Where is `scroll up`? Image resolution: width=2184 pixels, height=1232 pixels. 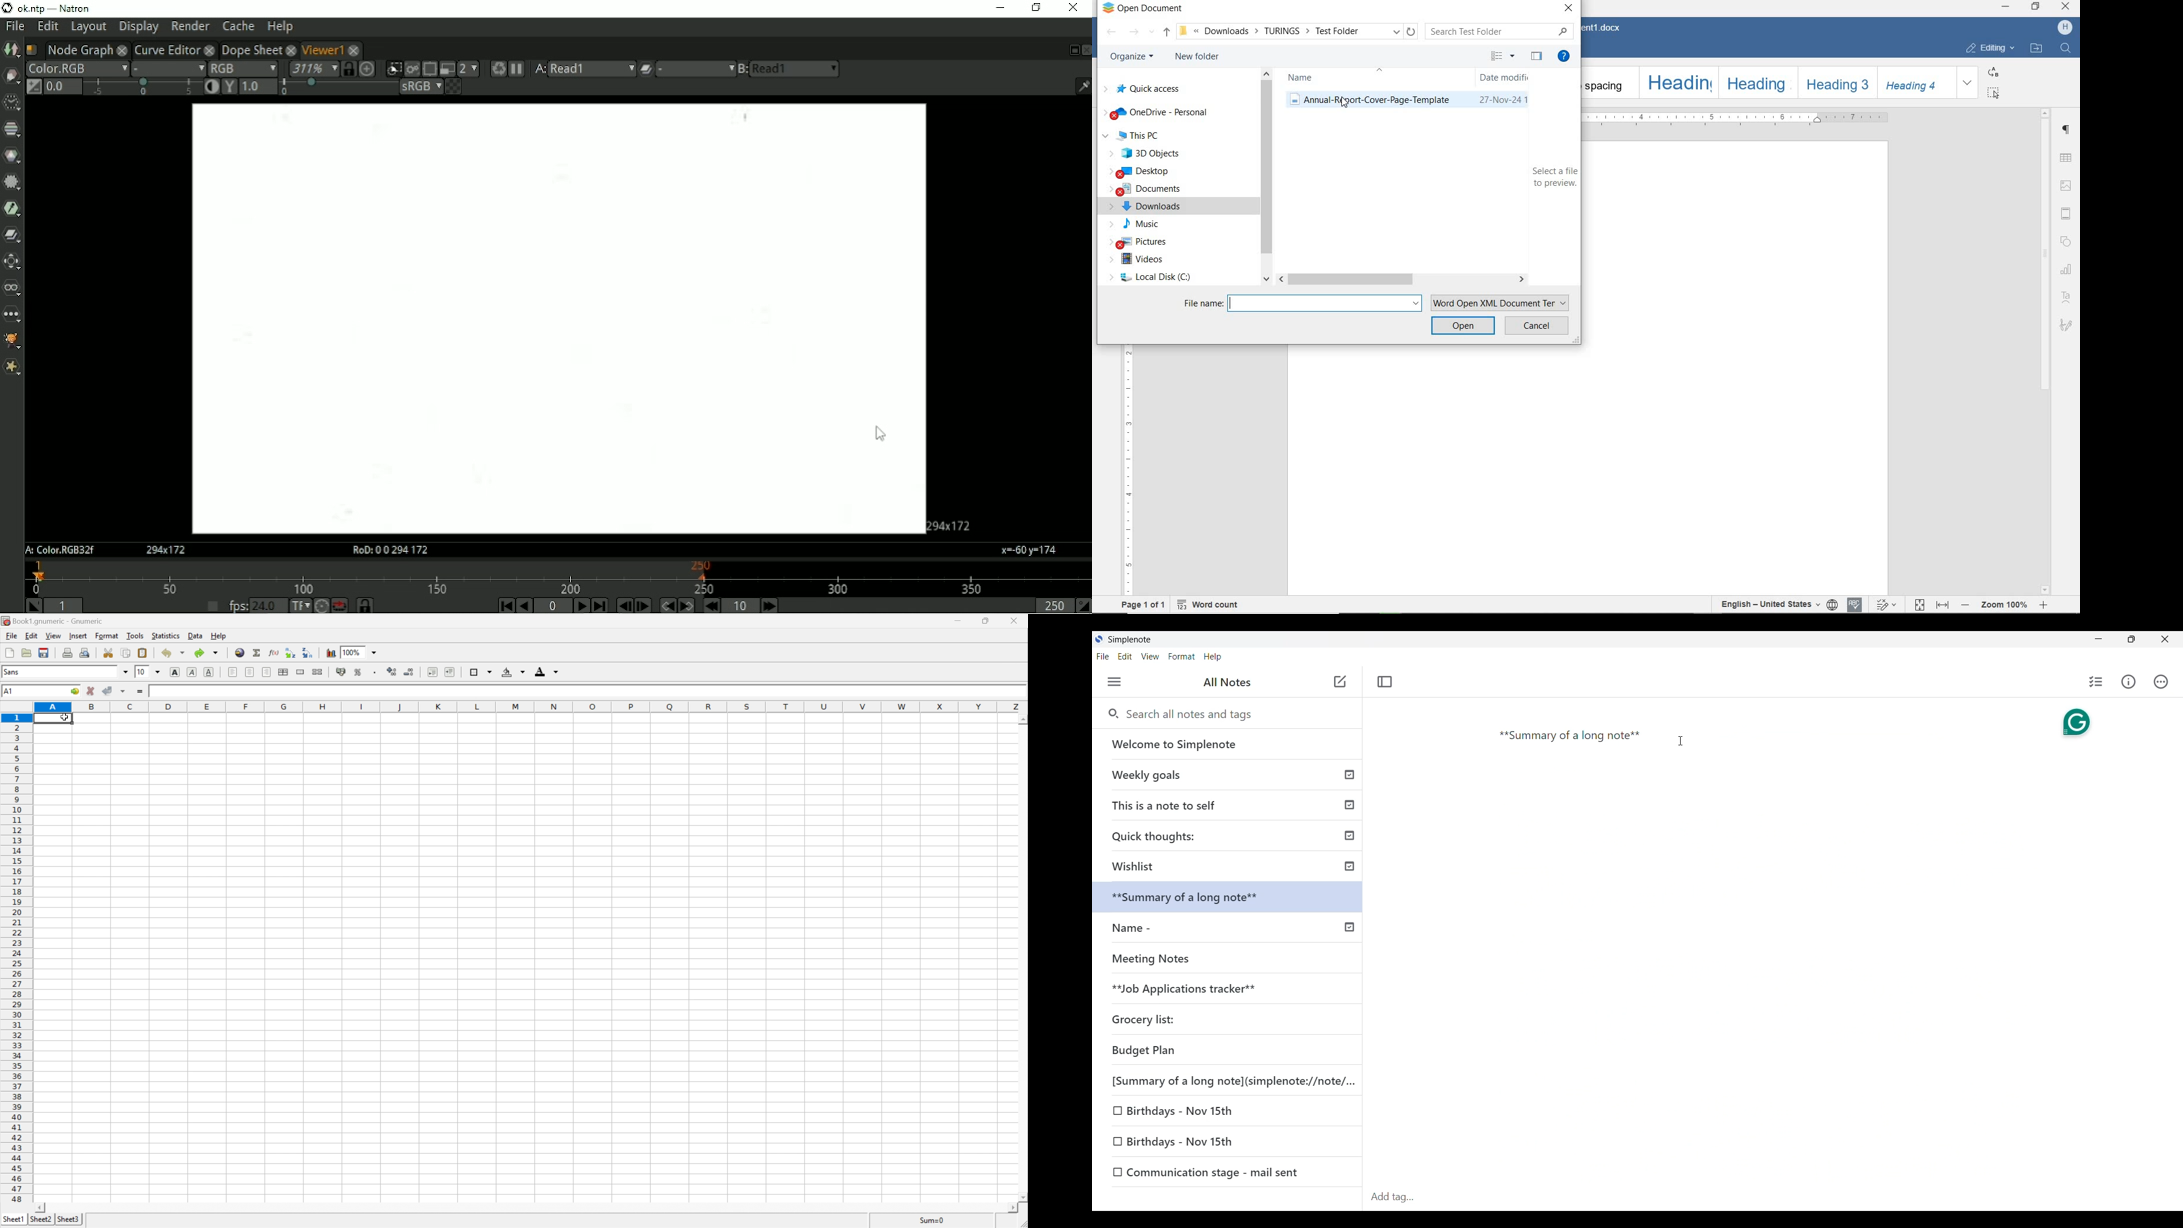
scroll up is located at coordinates (1022, 720).